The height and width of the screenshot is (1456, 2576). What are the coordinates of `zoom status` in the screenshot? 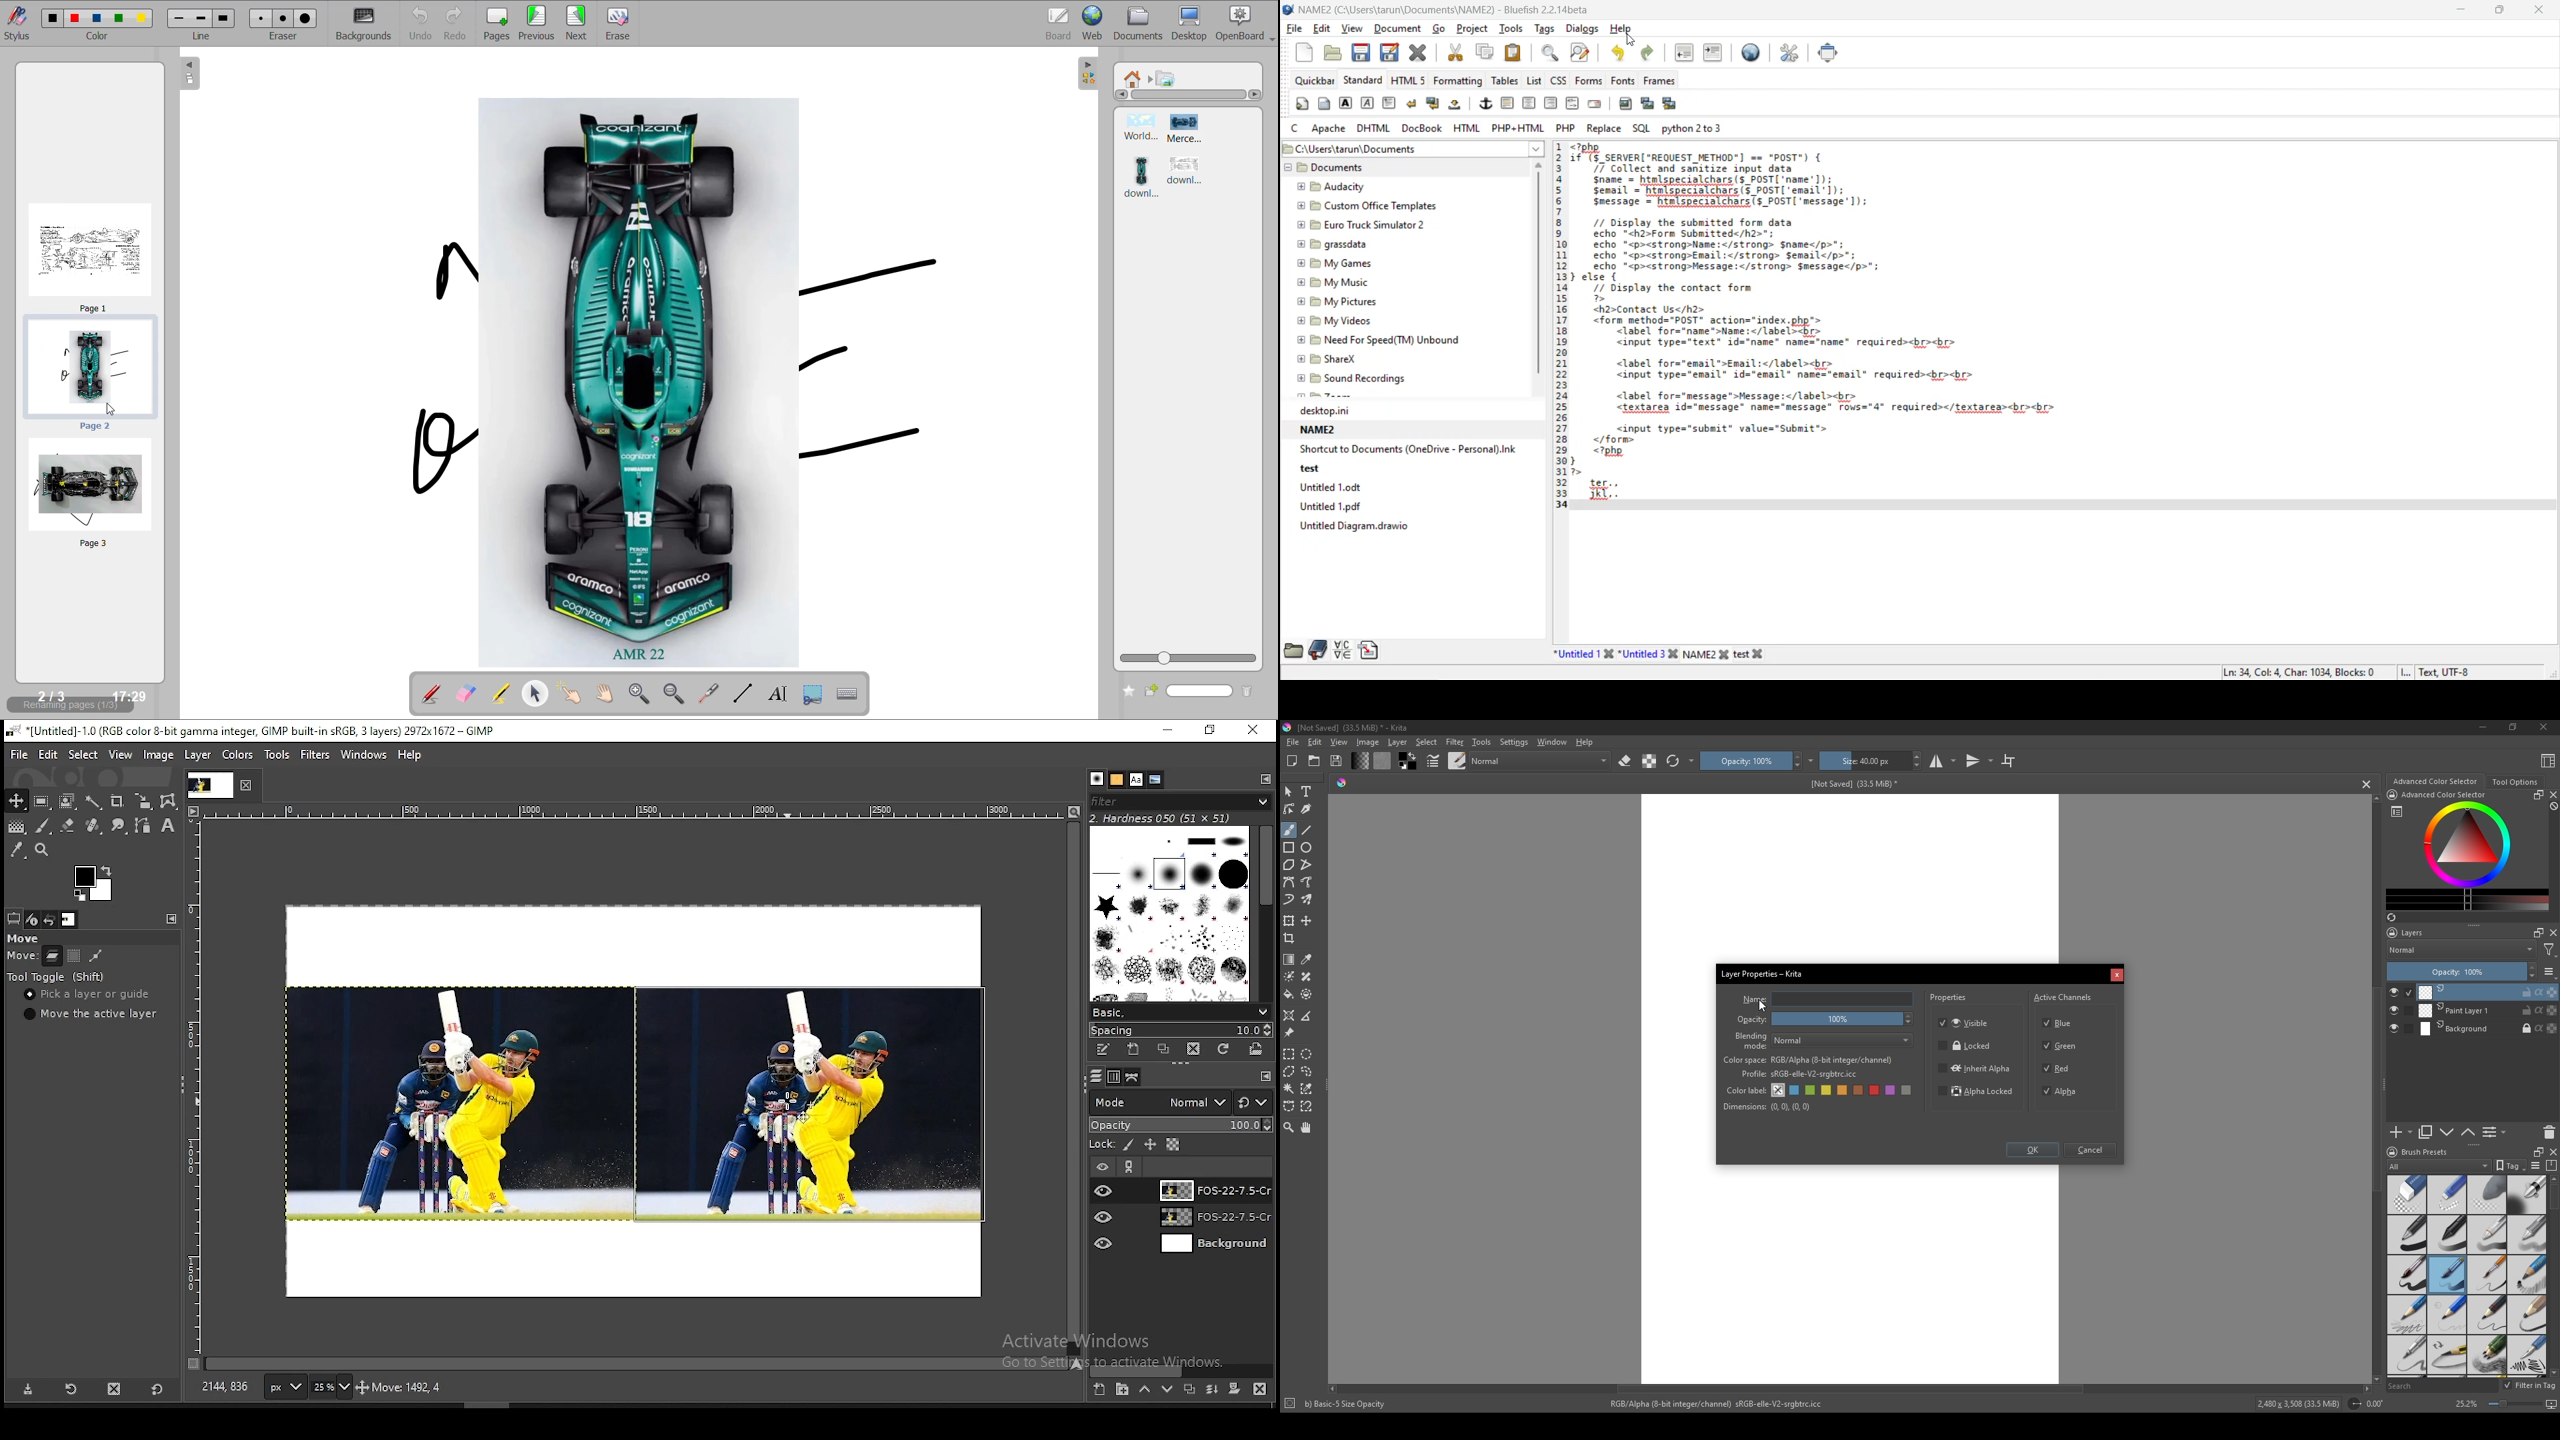 It's located at (331, 1389).